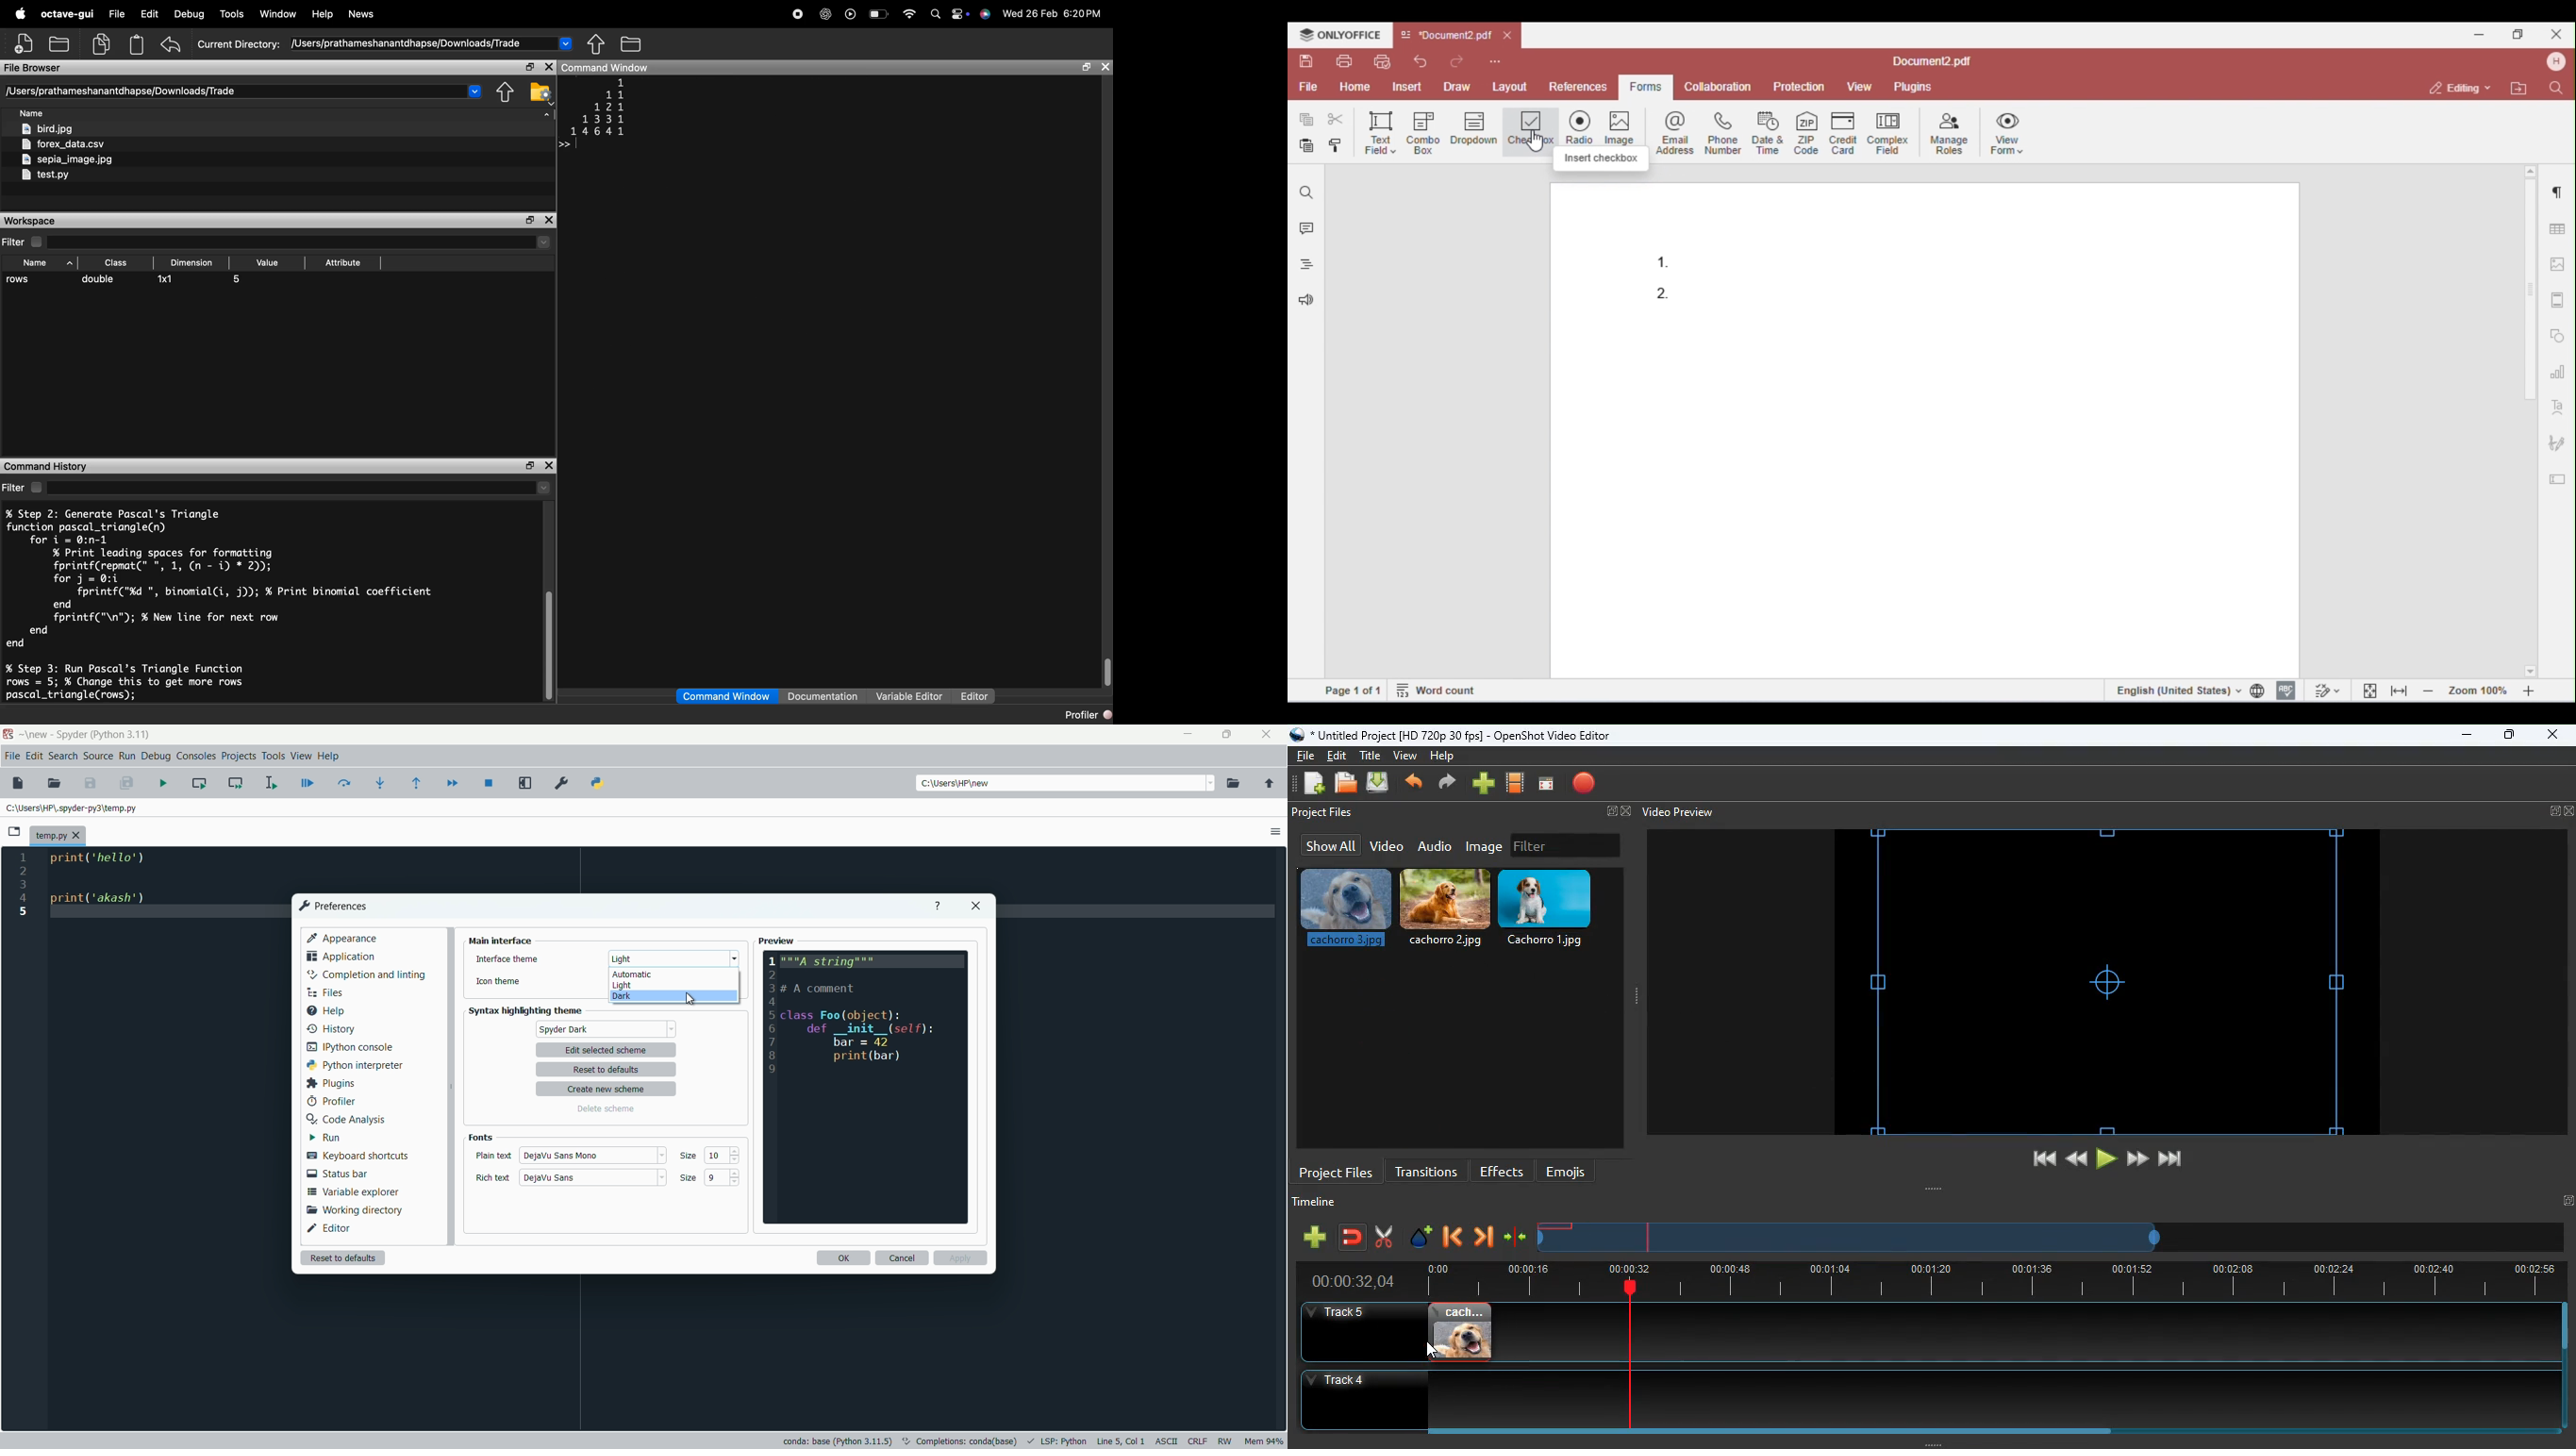 This screenshot has height=1456, width=2576. Describe the element at coordinates (506, 959) in the screenshot. I see `interface theme` at that location.